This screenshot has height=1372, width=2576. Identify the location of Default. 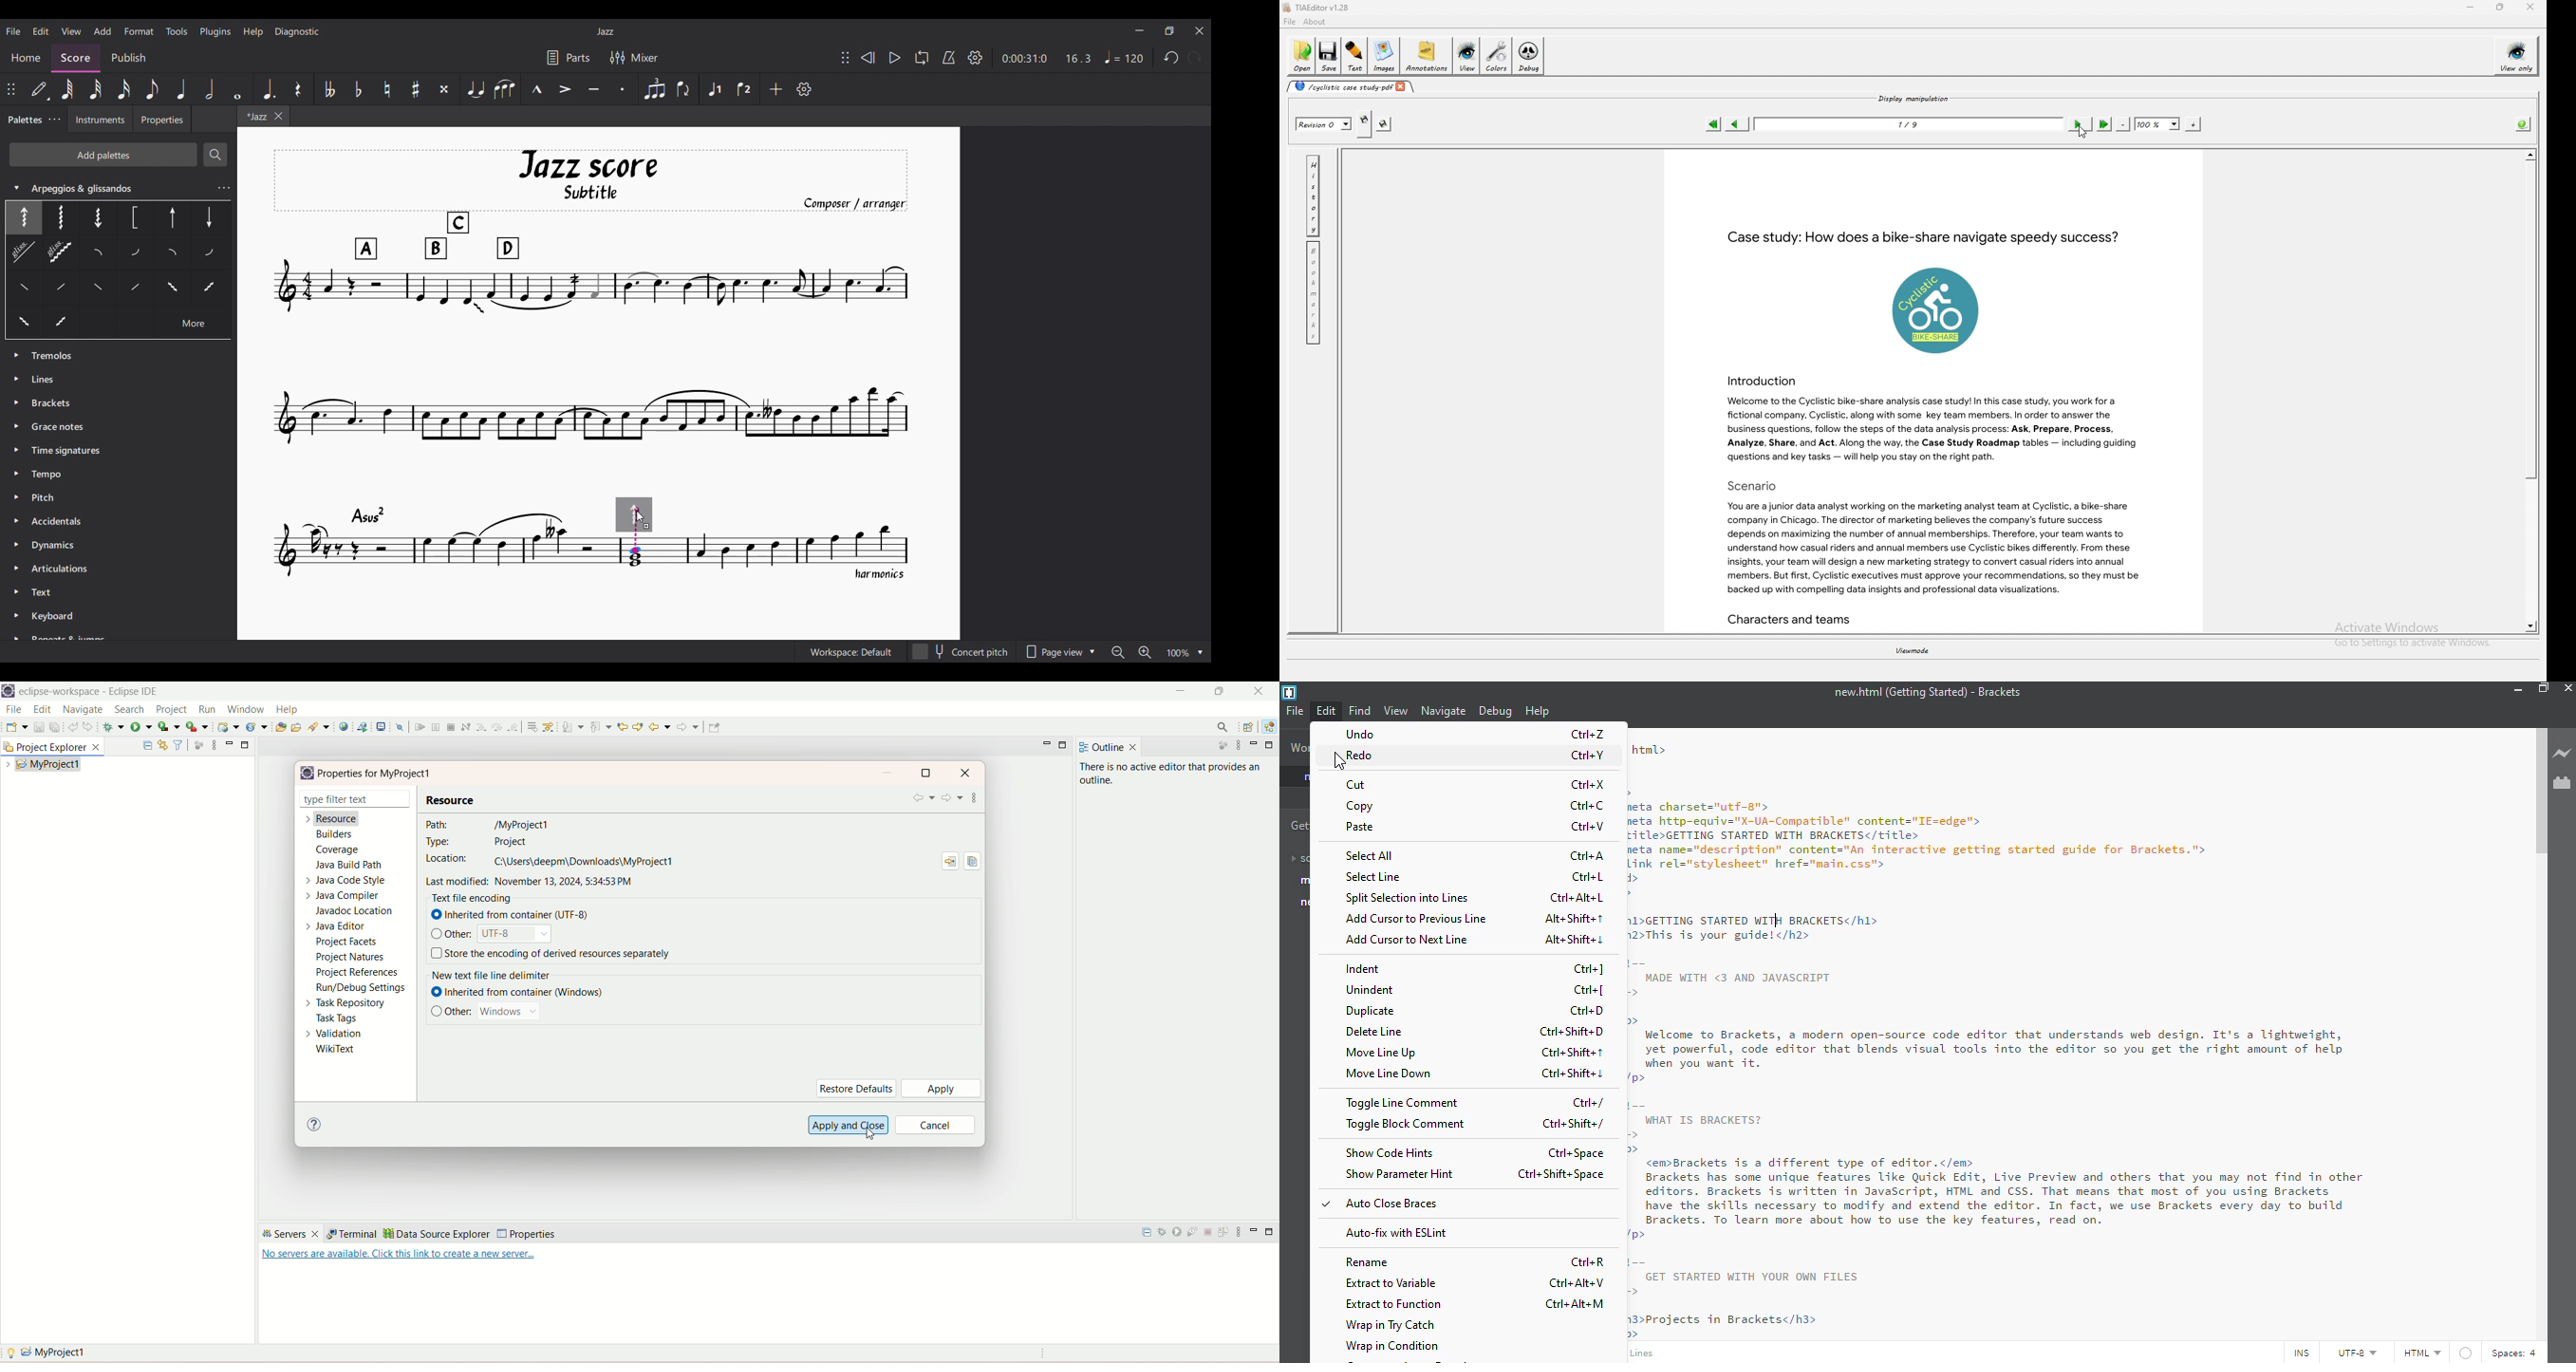
(40, 89).